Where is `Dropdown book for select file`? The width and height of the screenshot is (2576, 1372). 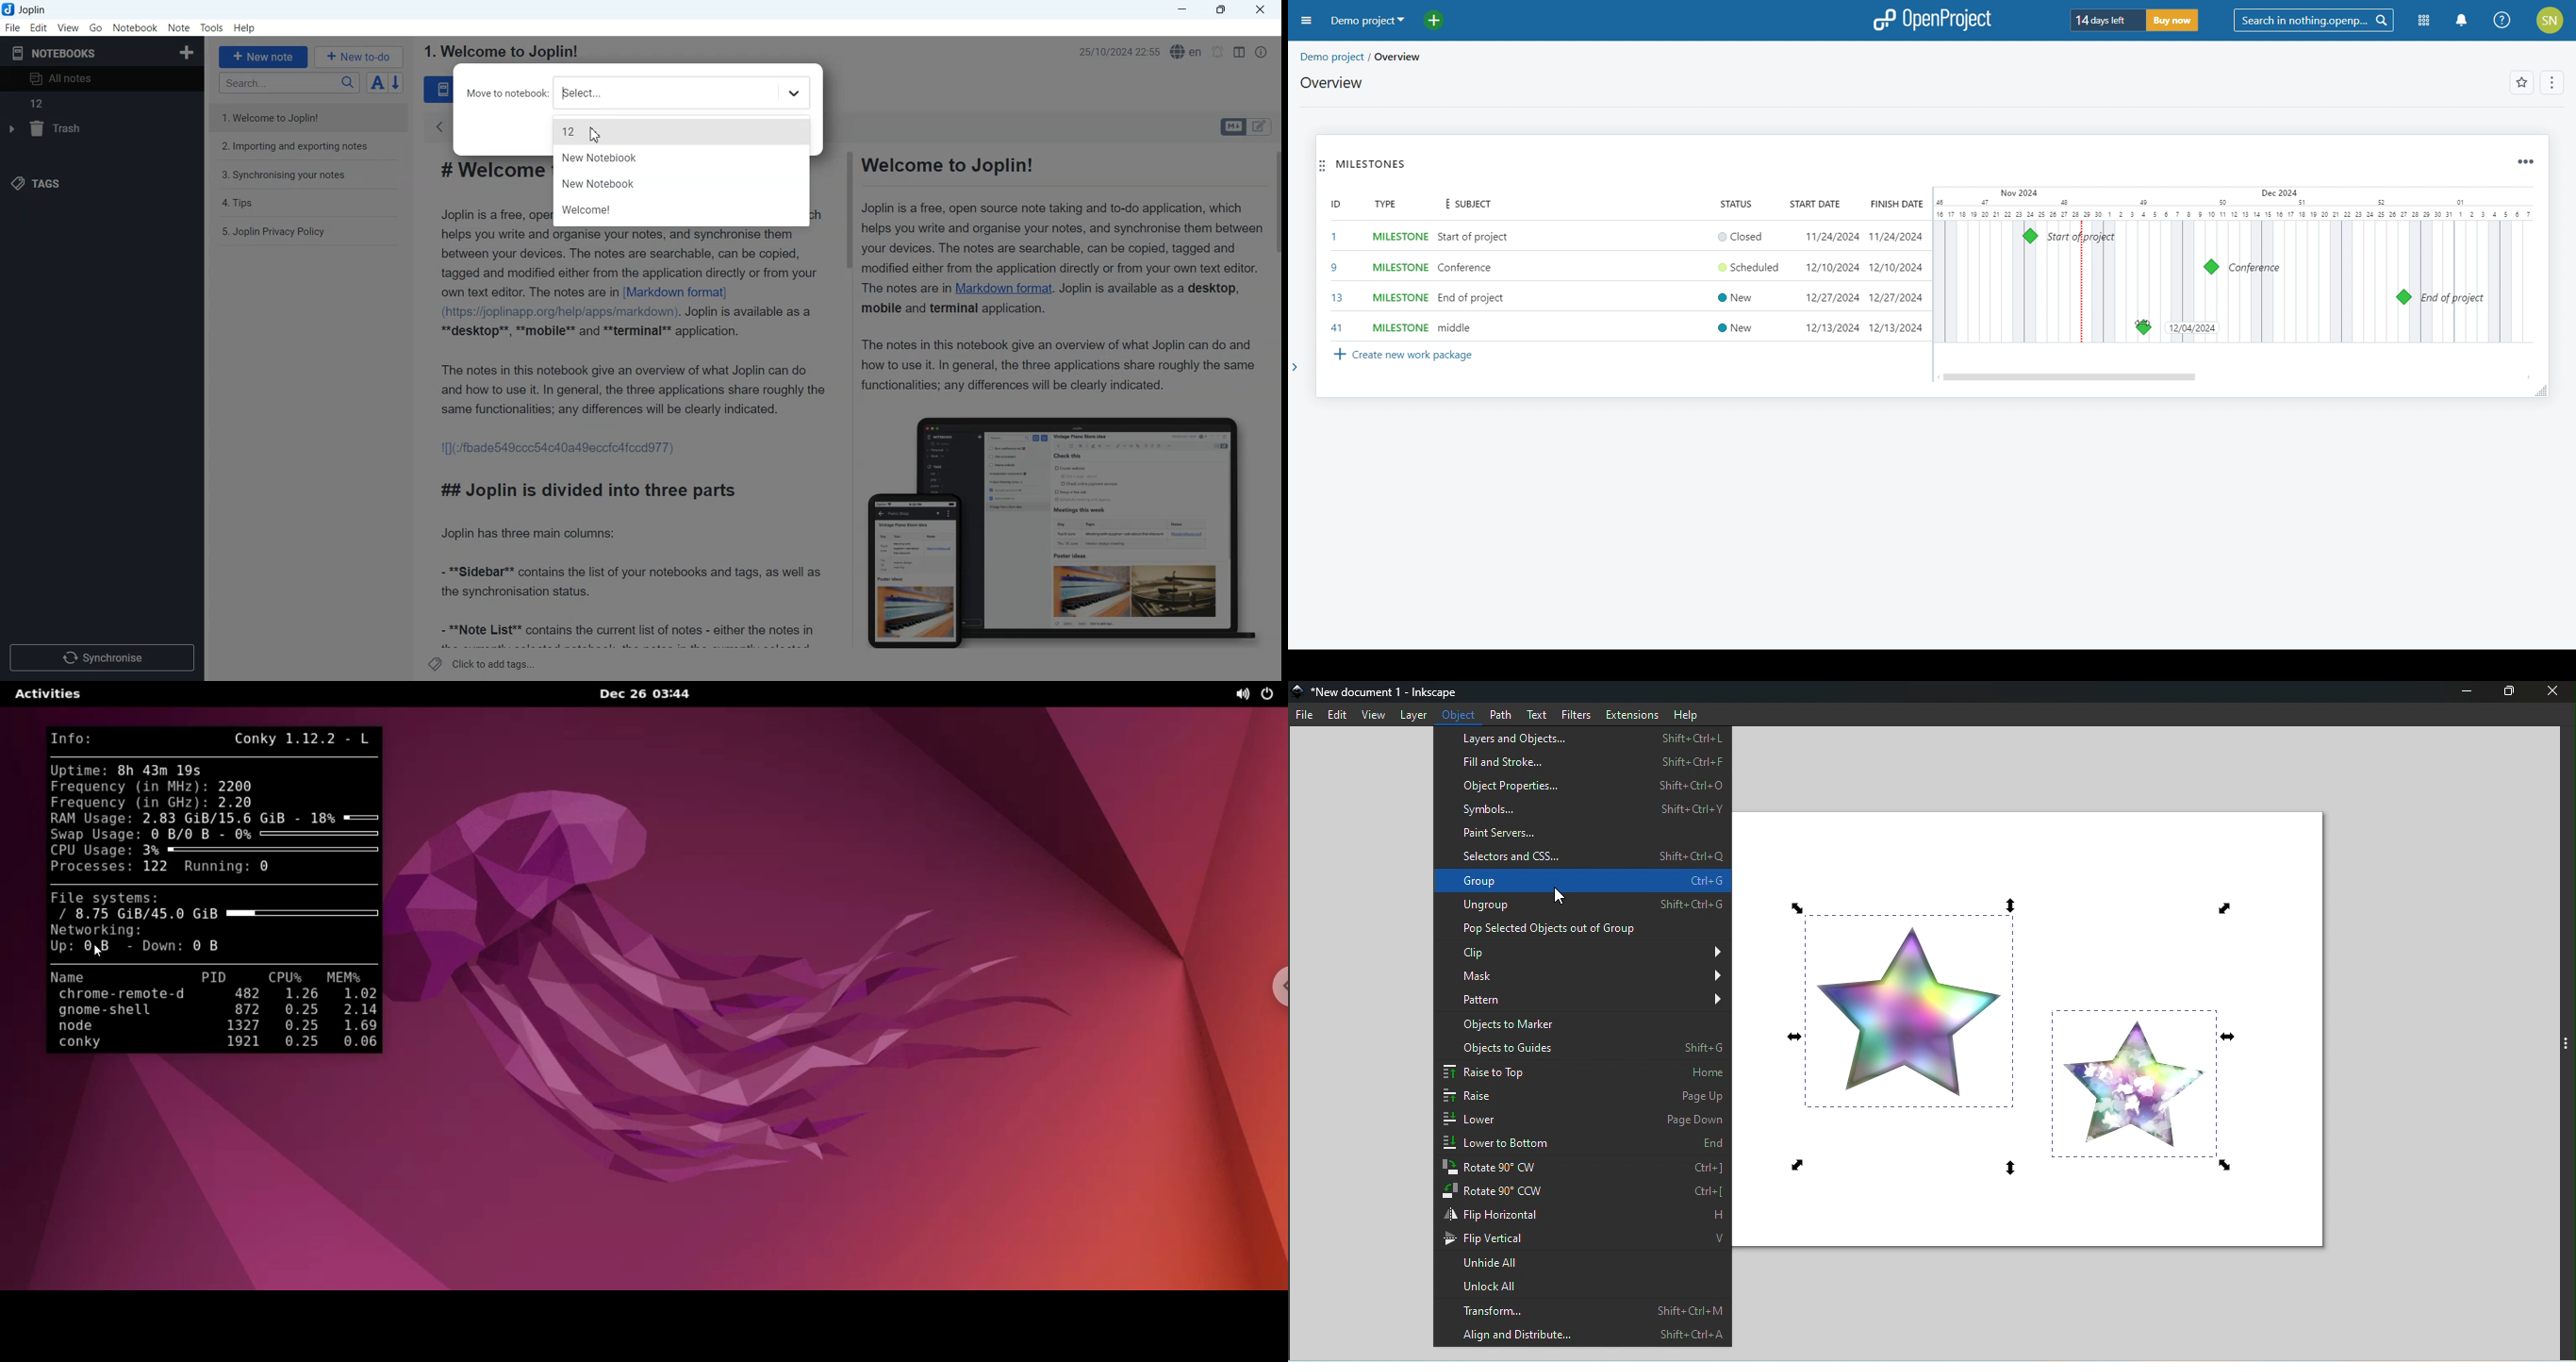
Dropdown book for select file is located at coordinates (794, 93).